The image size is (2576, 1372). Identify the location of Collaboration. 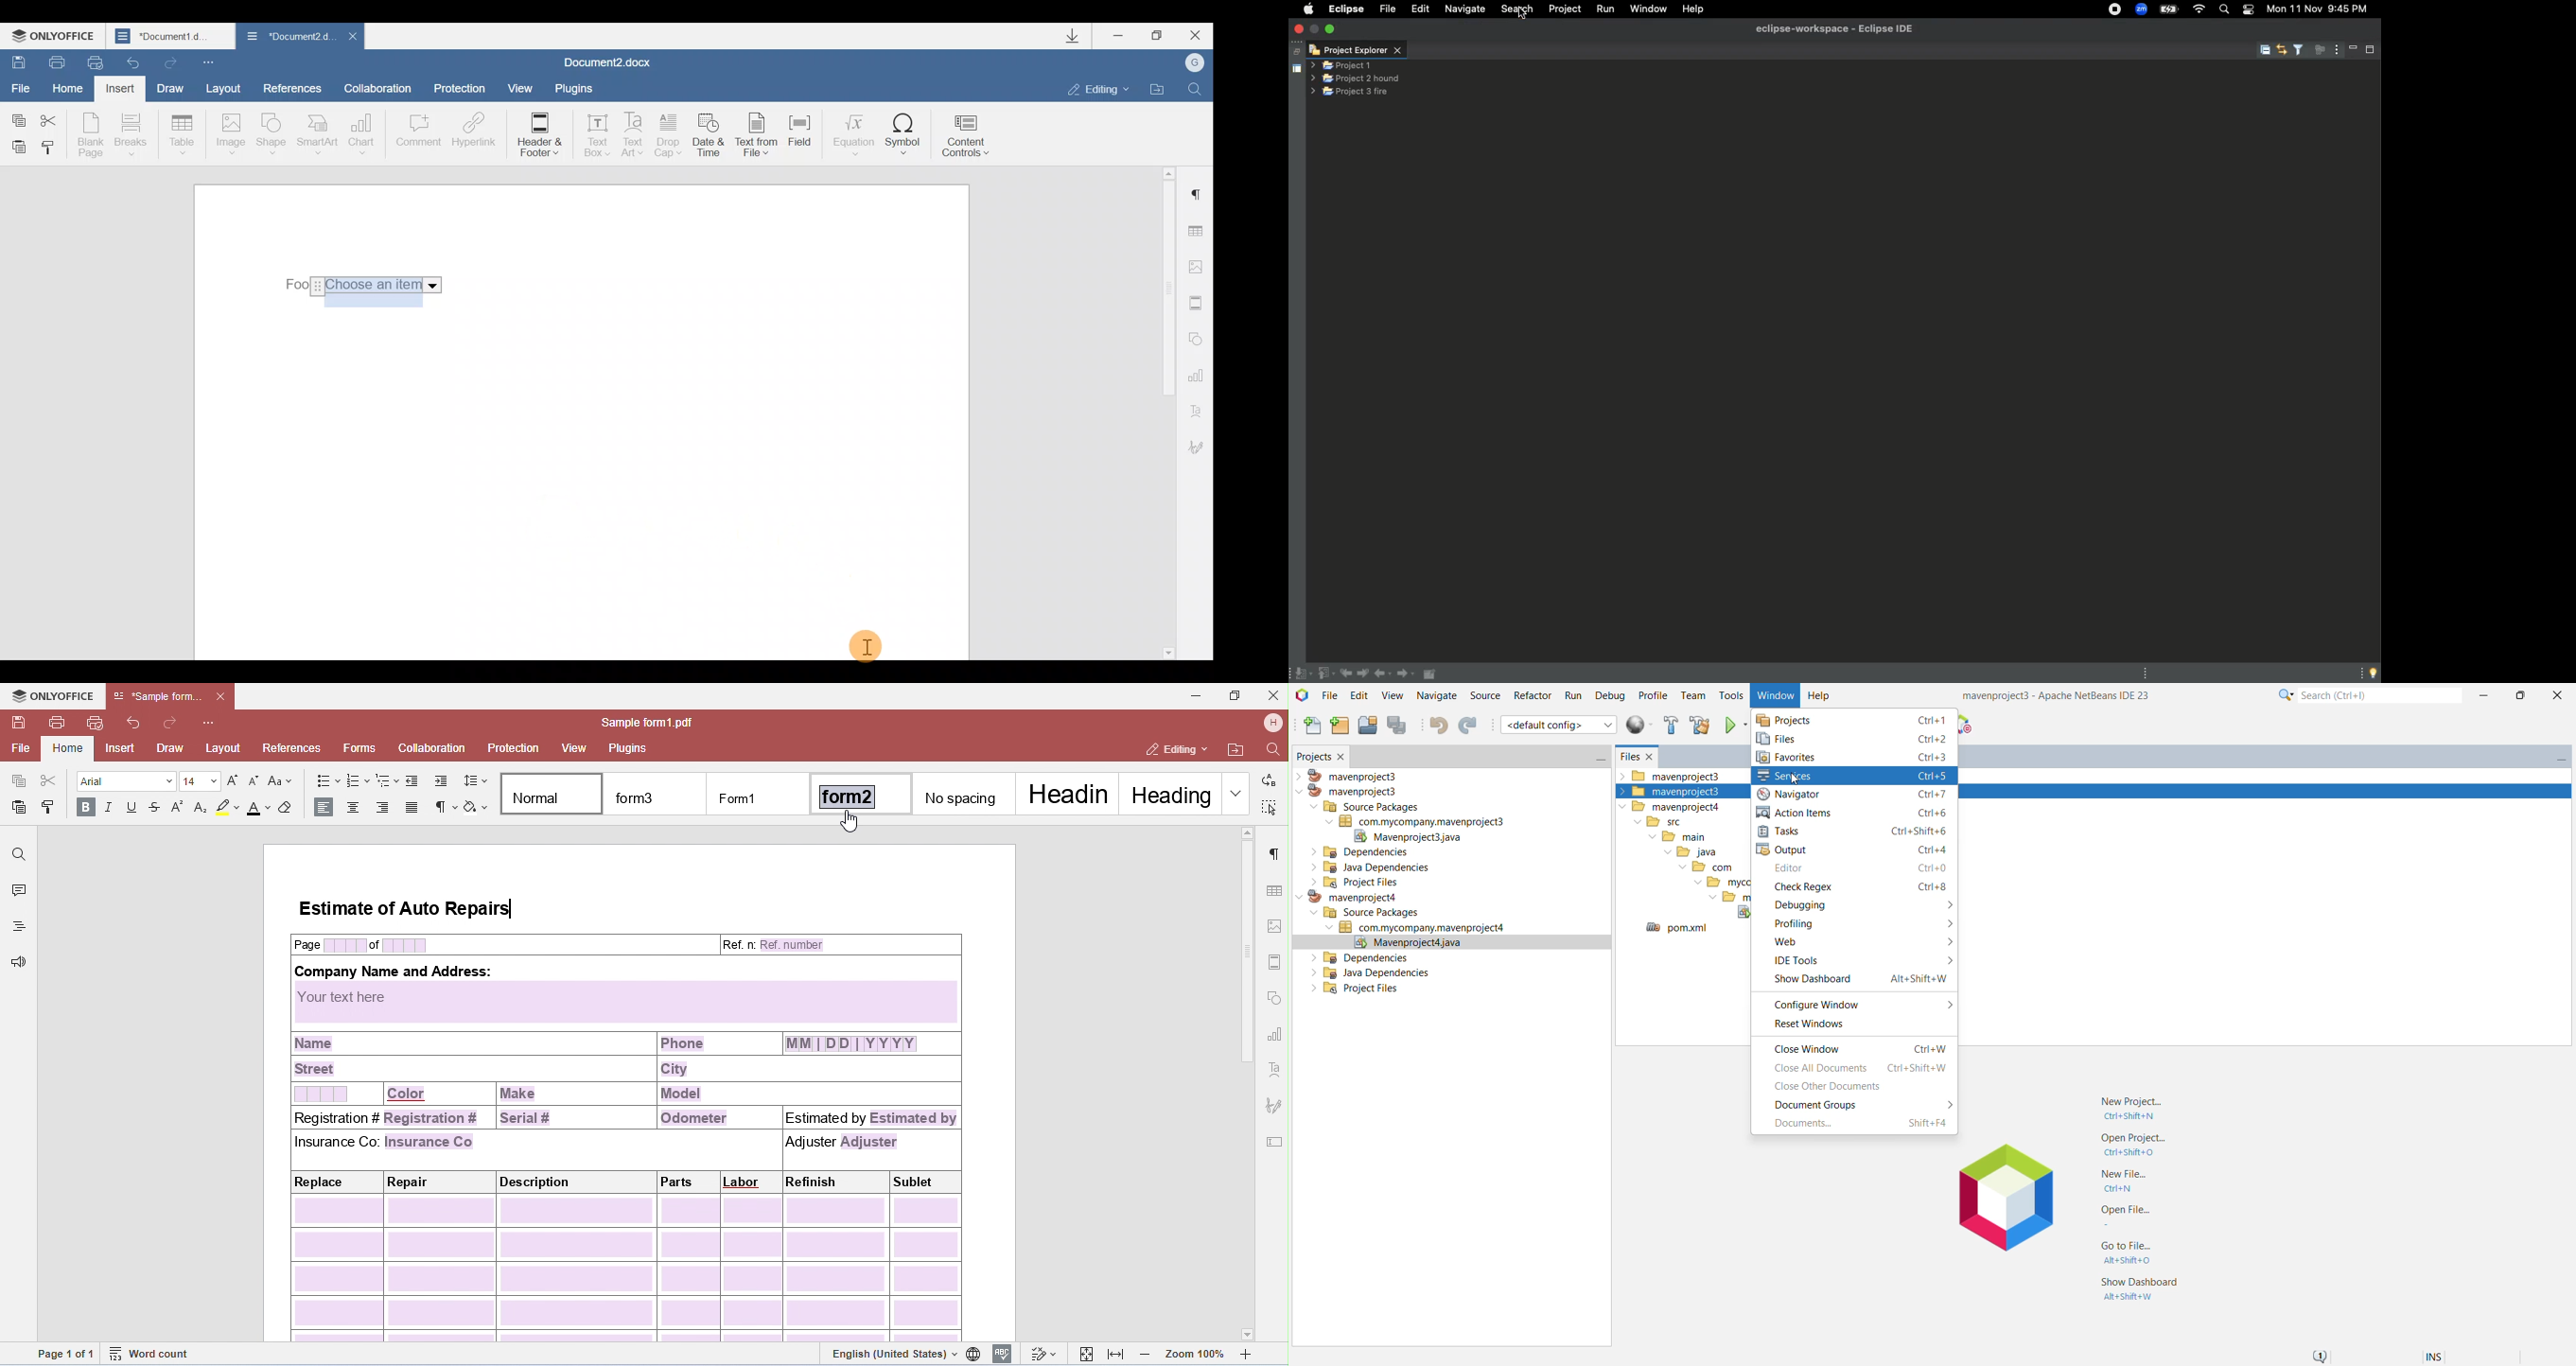
(383, 88).